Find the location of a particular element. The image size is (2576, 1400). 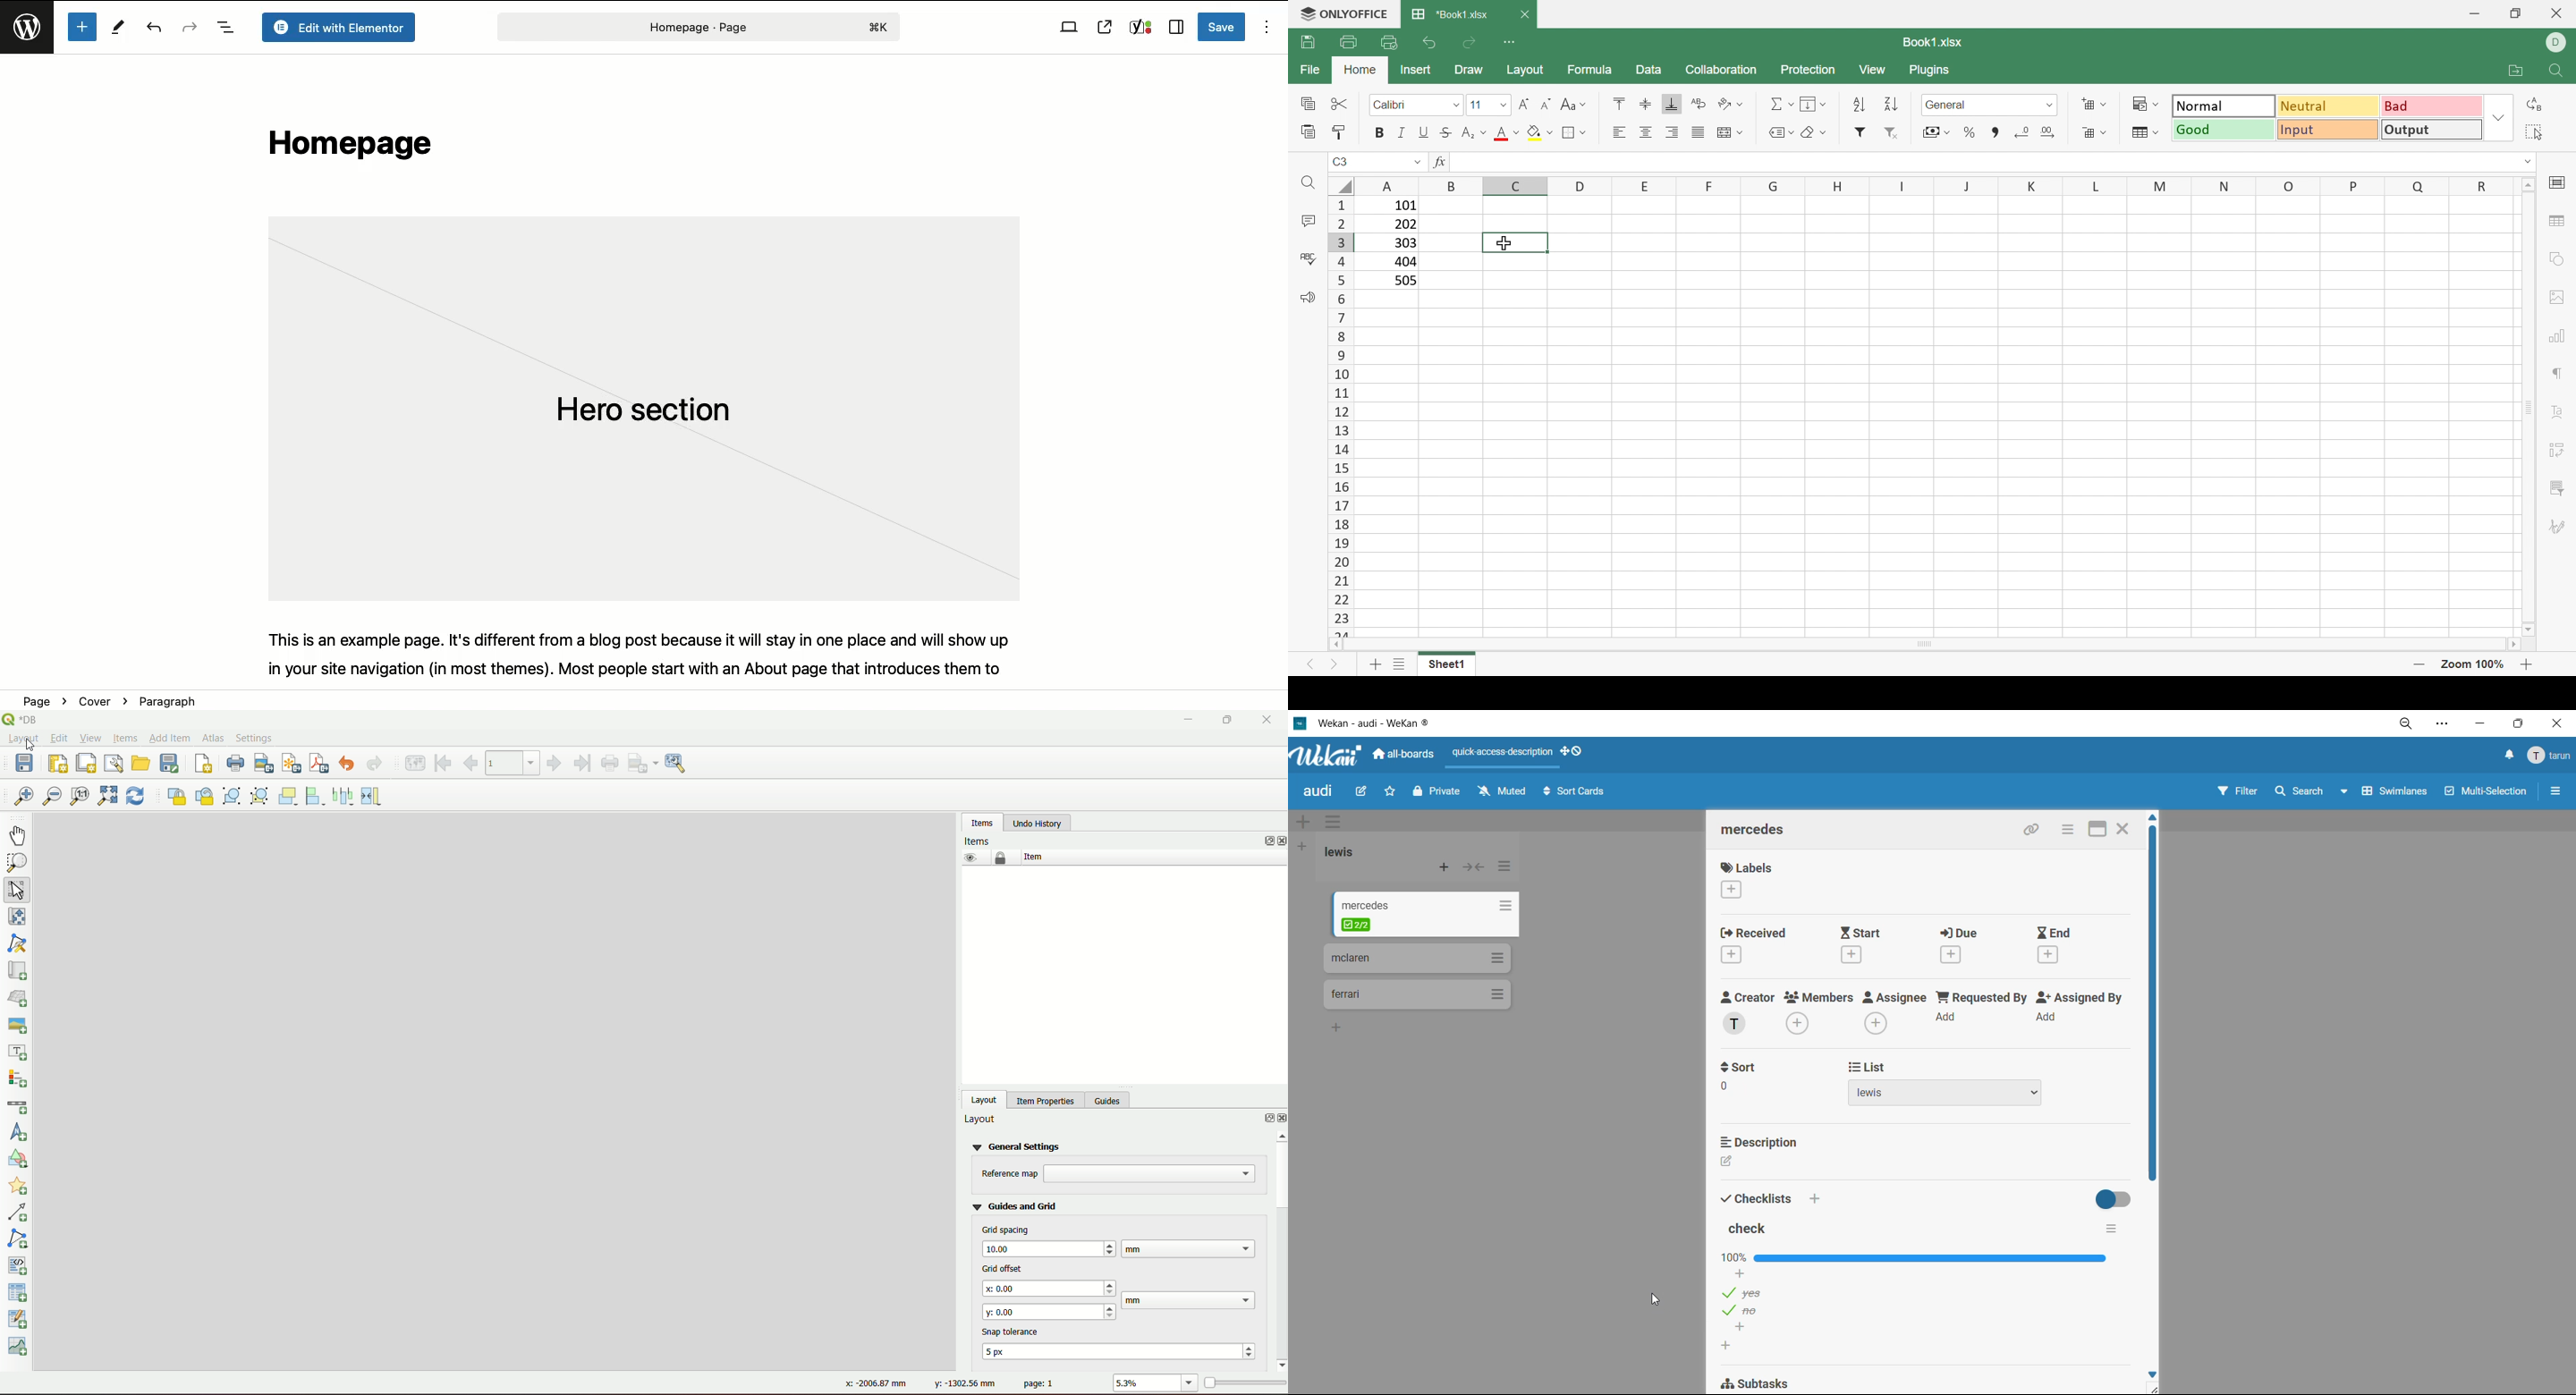

assigned by is located at coordinates (2079, 1010).